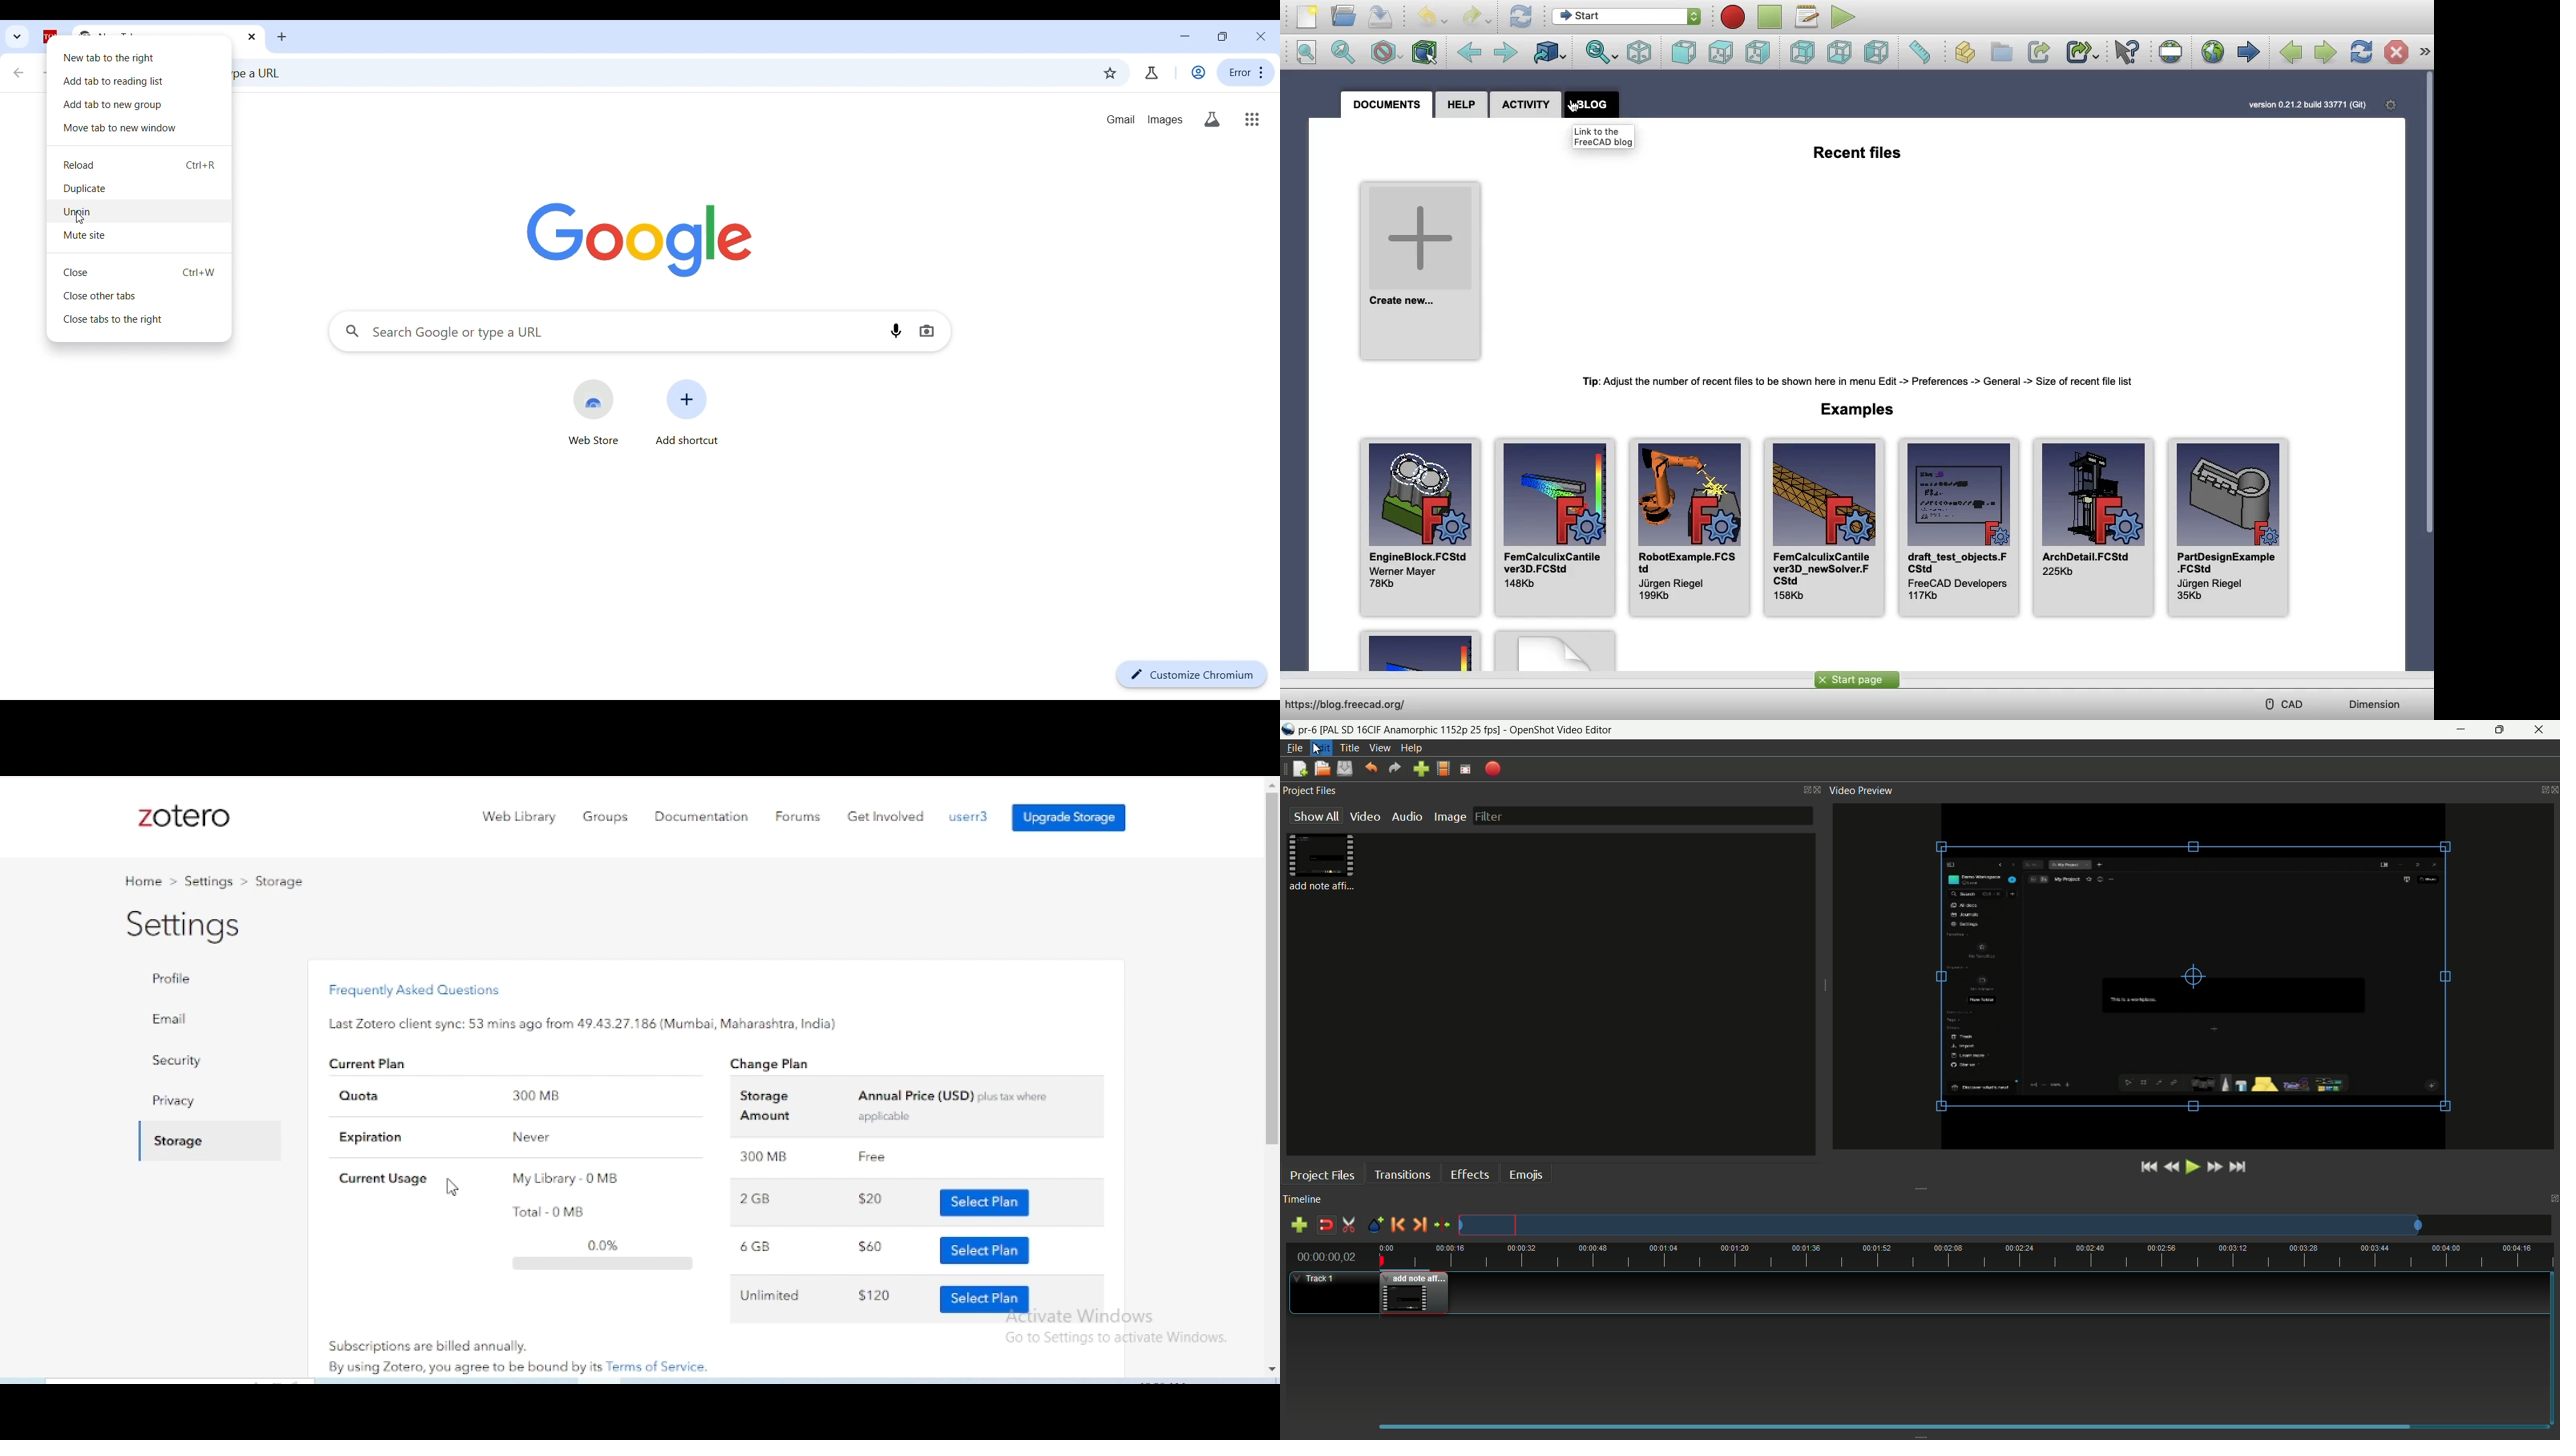  What do you see at coordinates (774, 1064) in the screenshot?
I see `change plan` at bounding box center [774, 1064].